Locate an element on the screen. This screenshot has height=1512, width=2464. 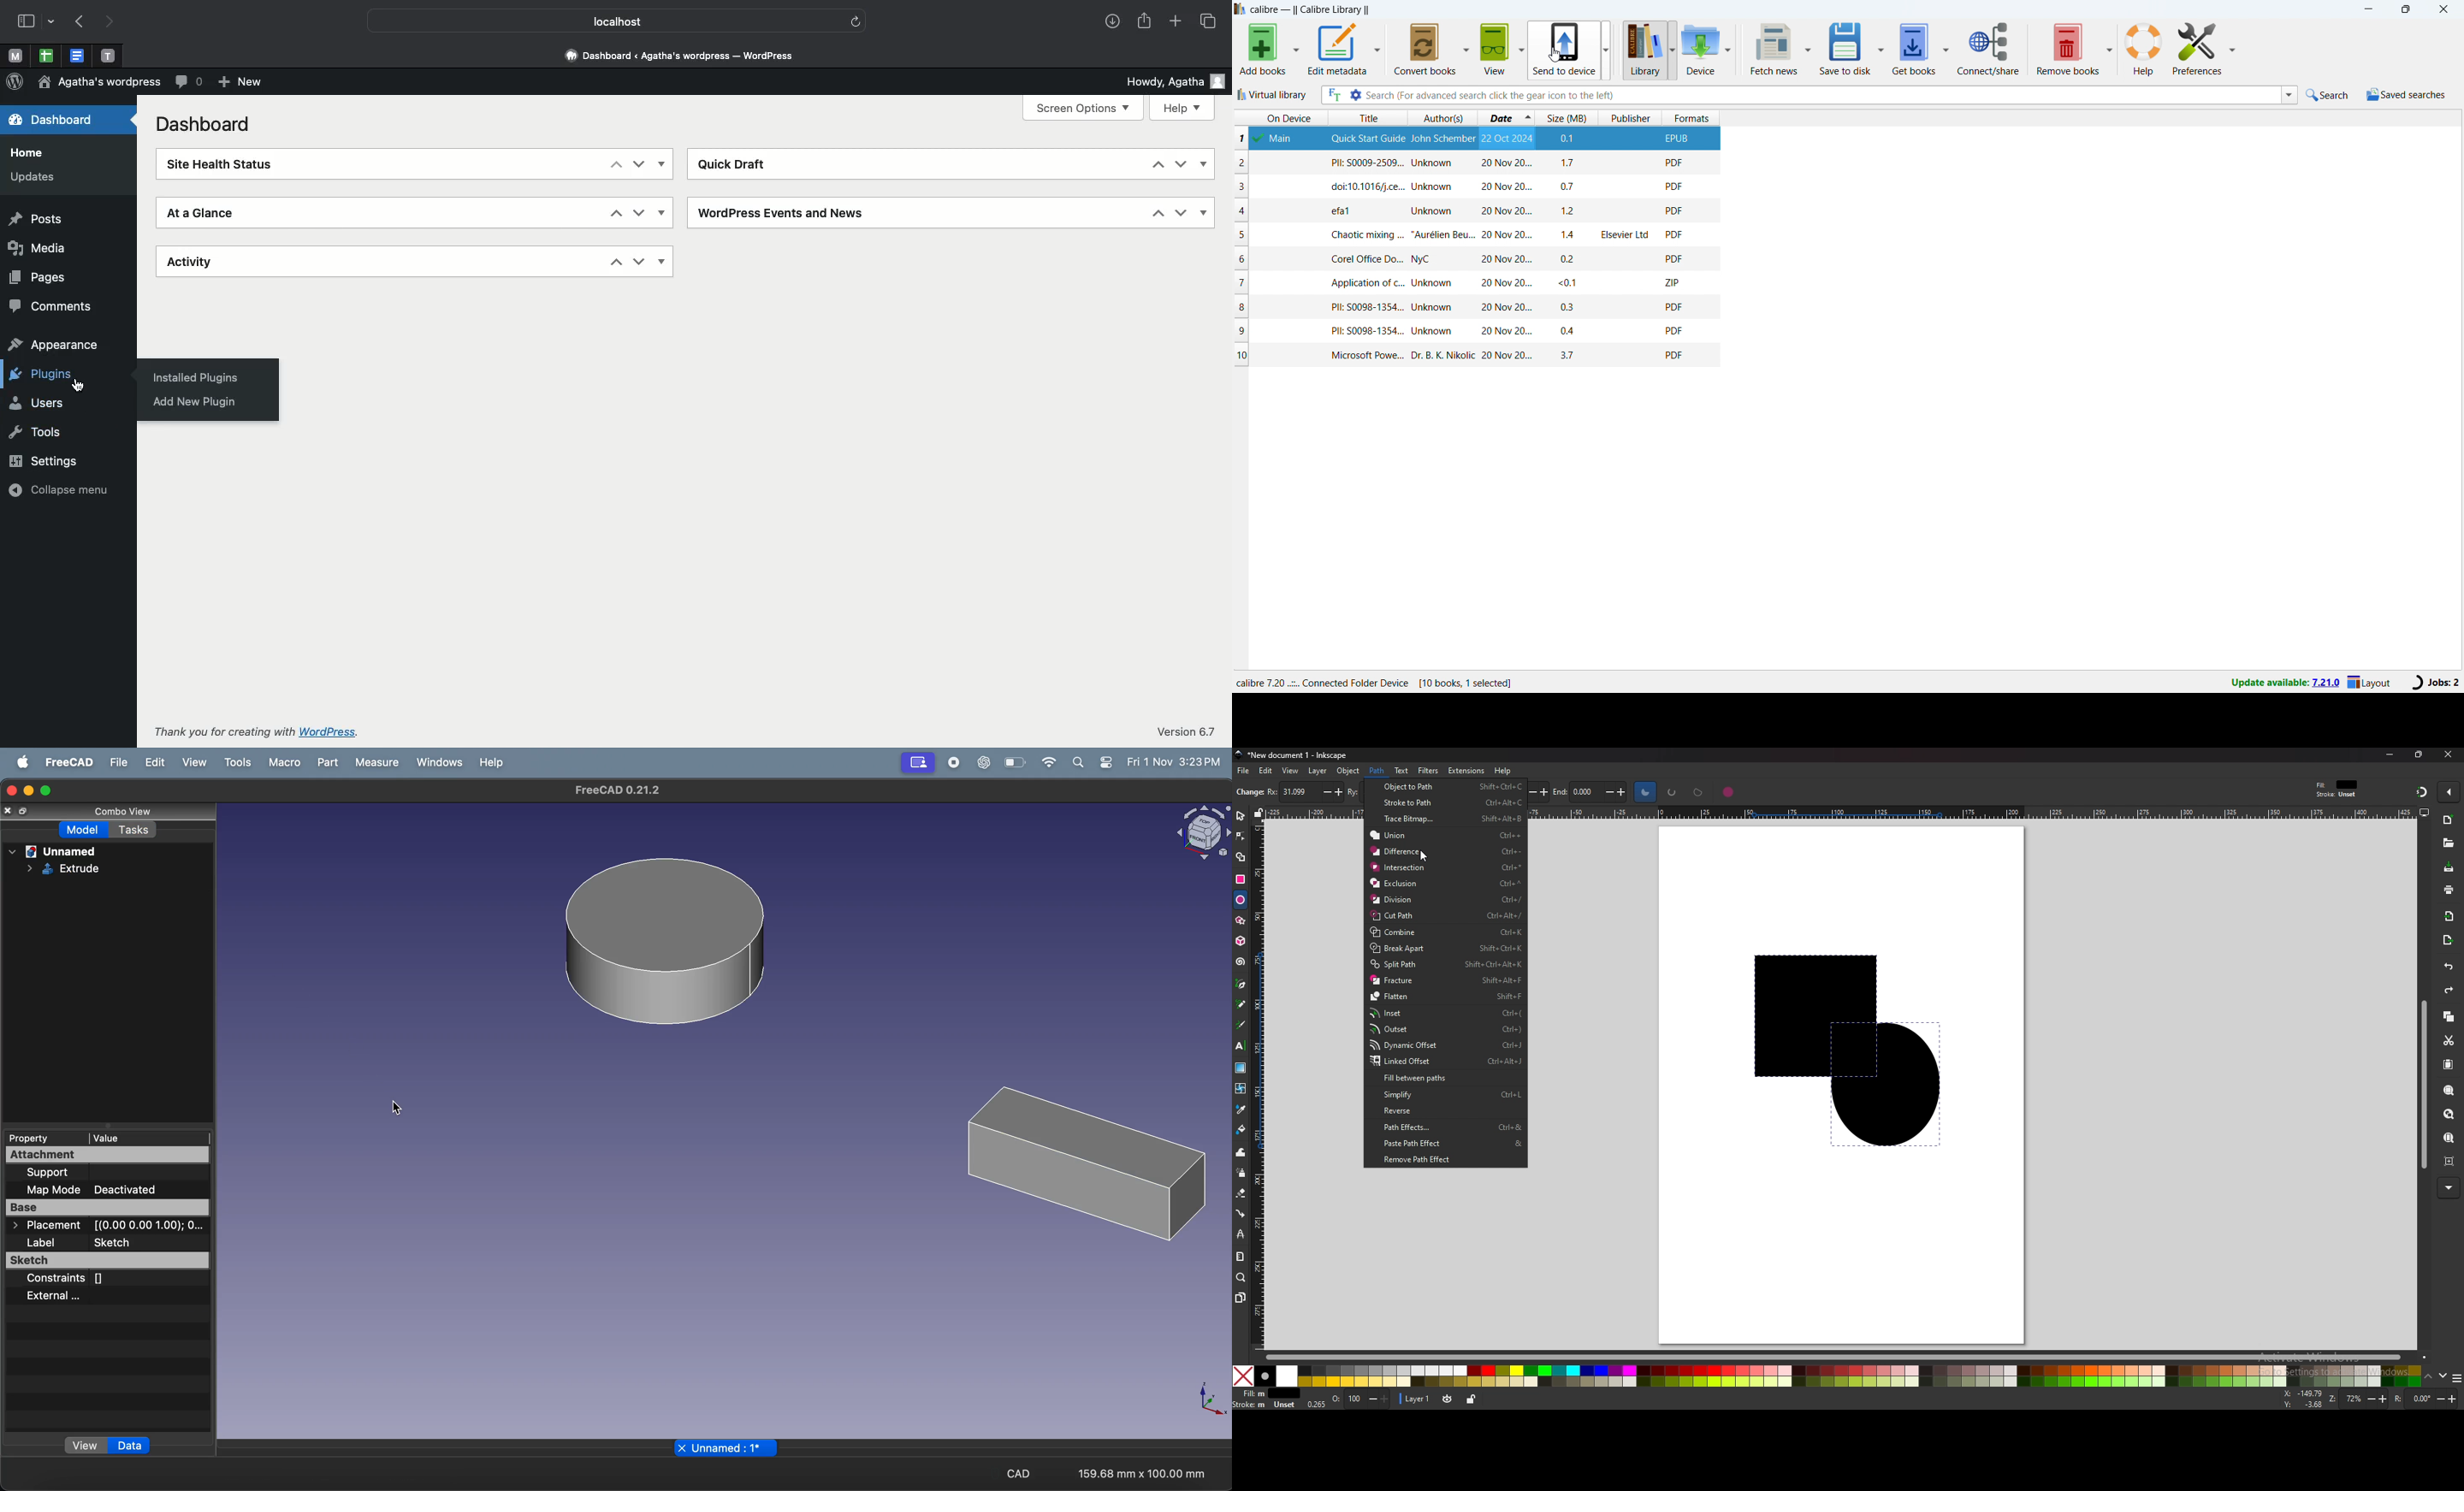
one book entry is located at coordinates (1473, 187).